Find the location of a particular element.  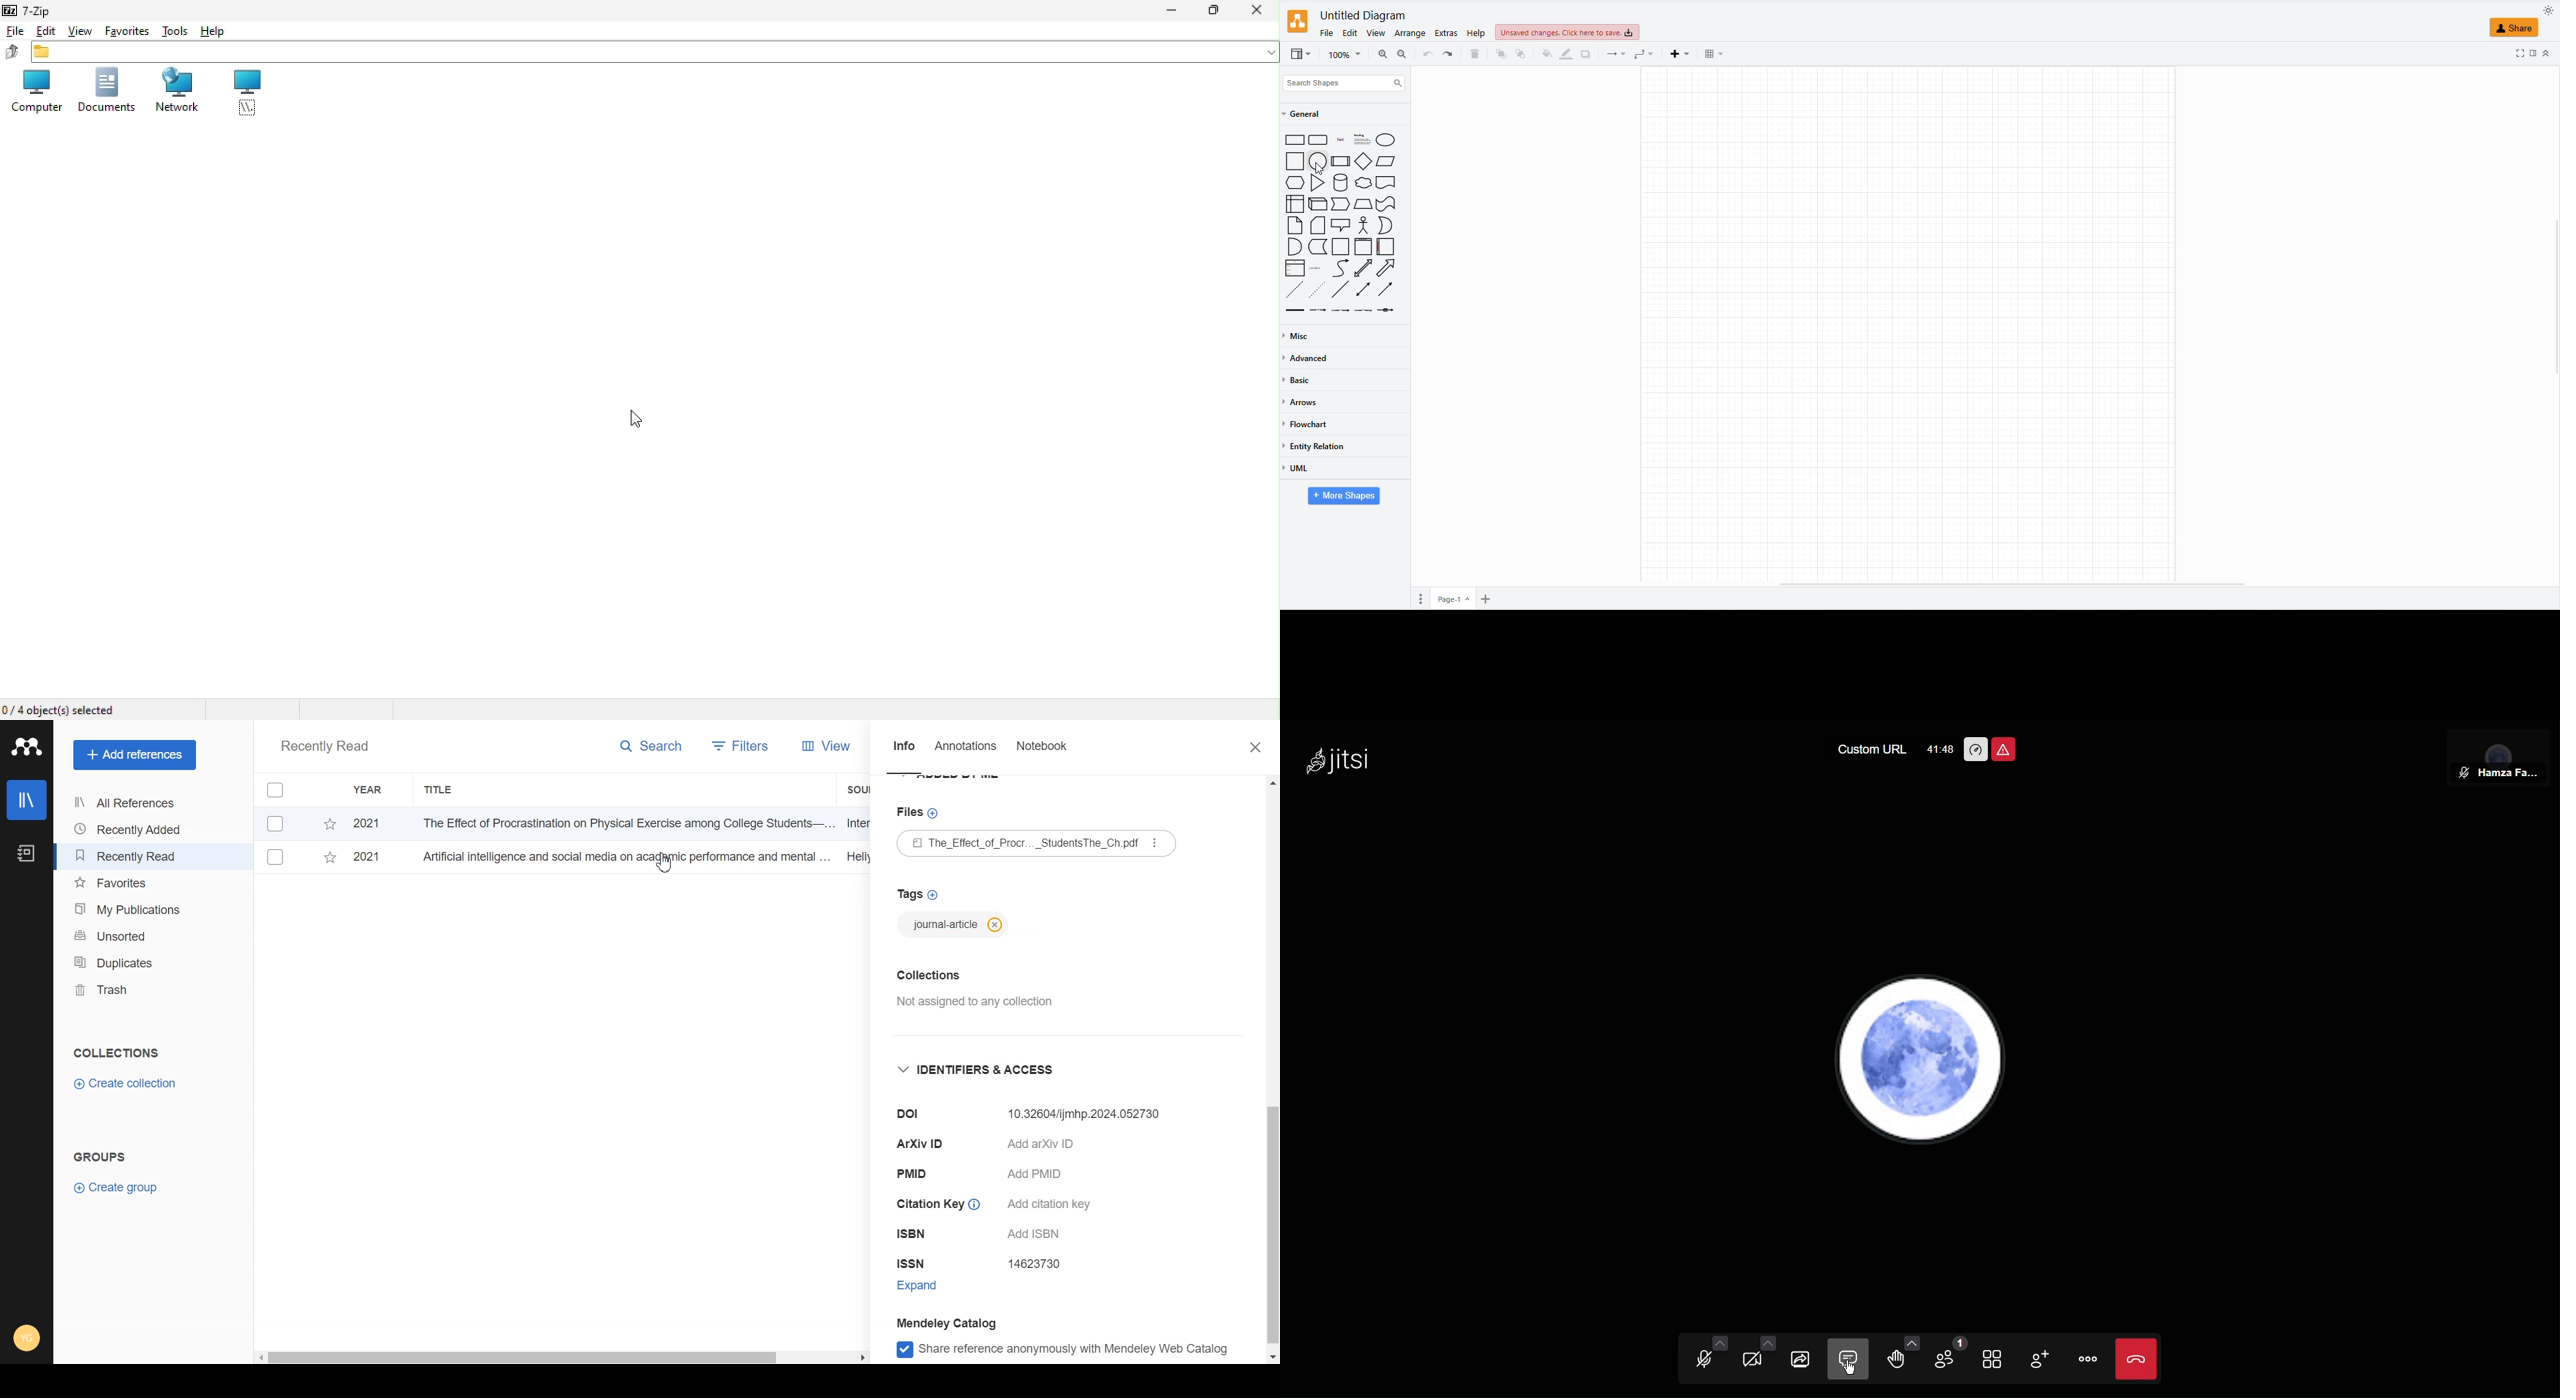

STEP is located at coordinates (1339, 202).